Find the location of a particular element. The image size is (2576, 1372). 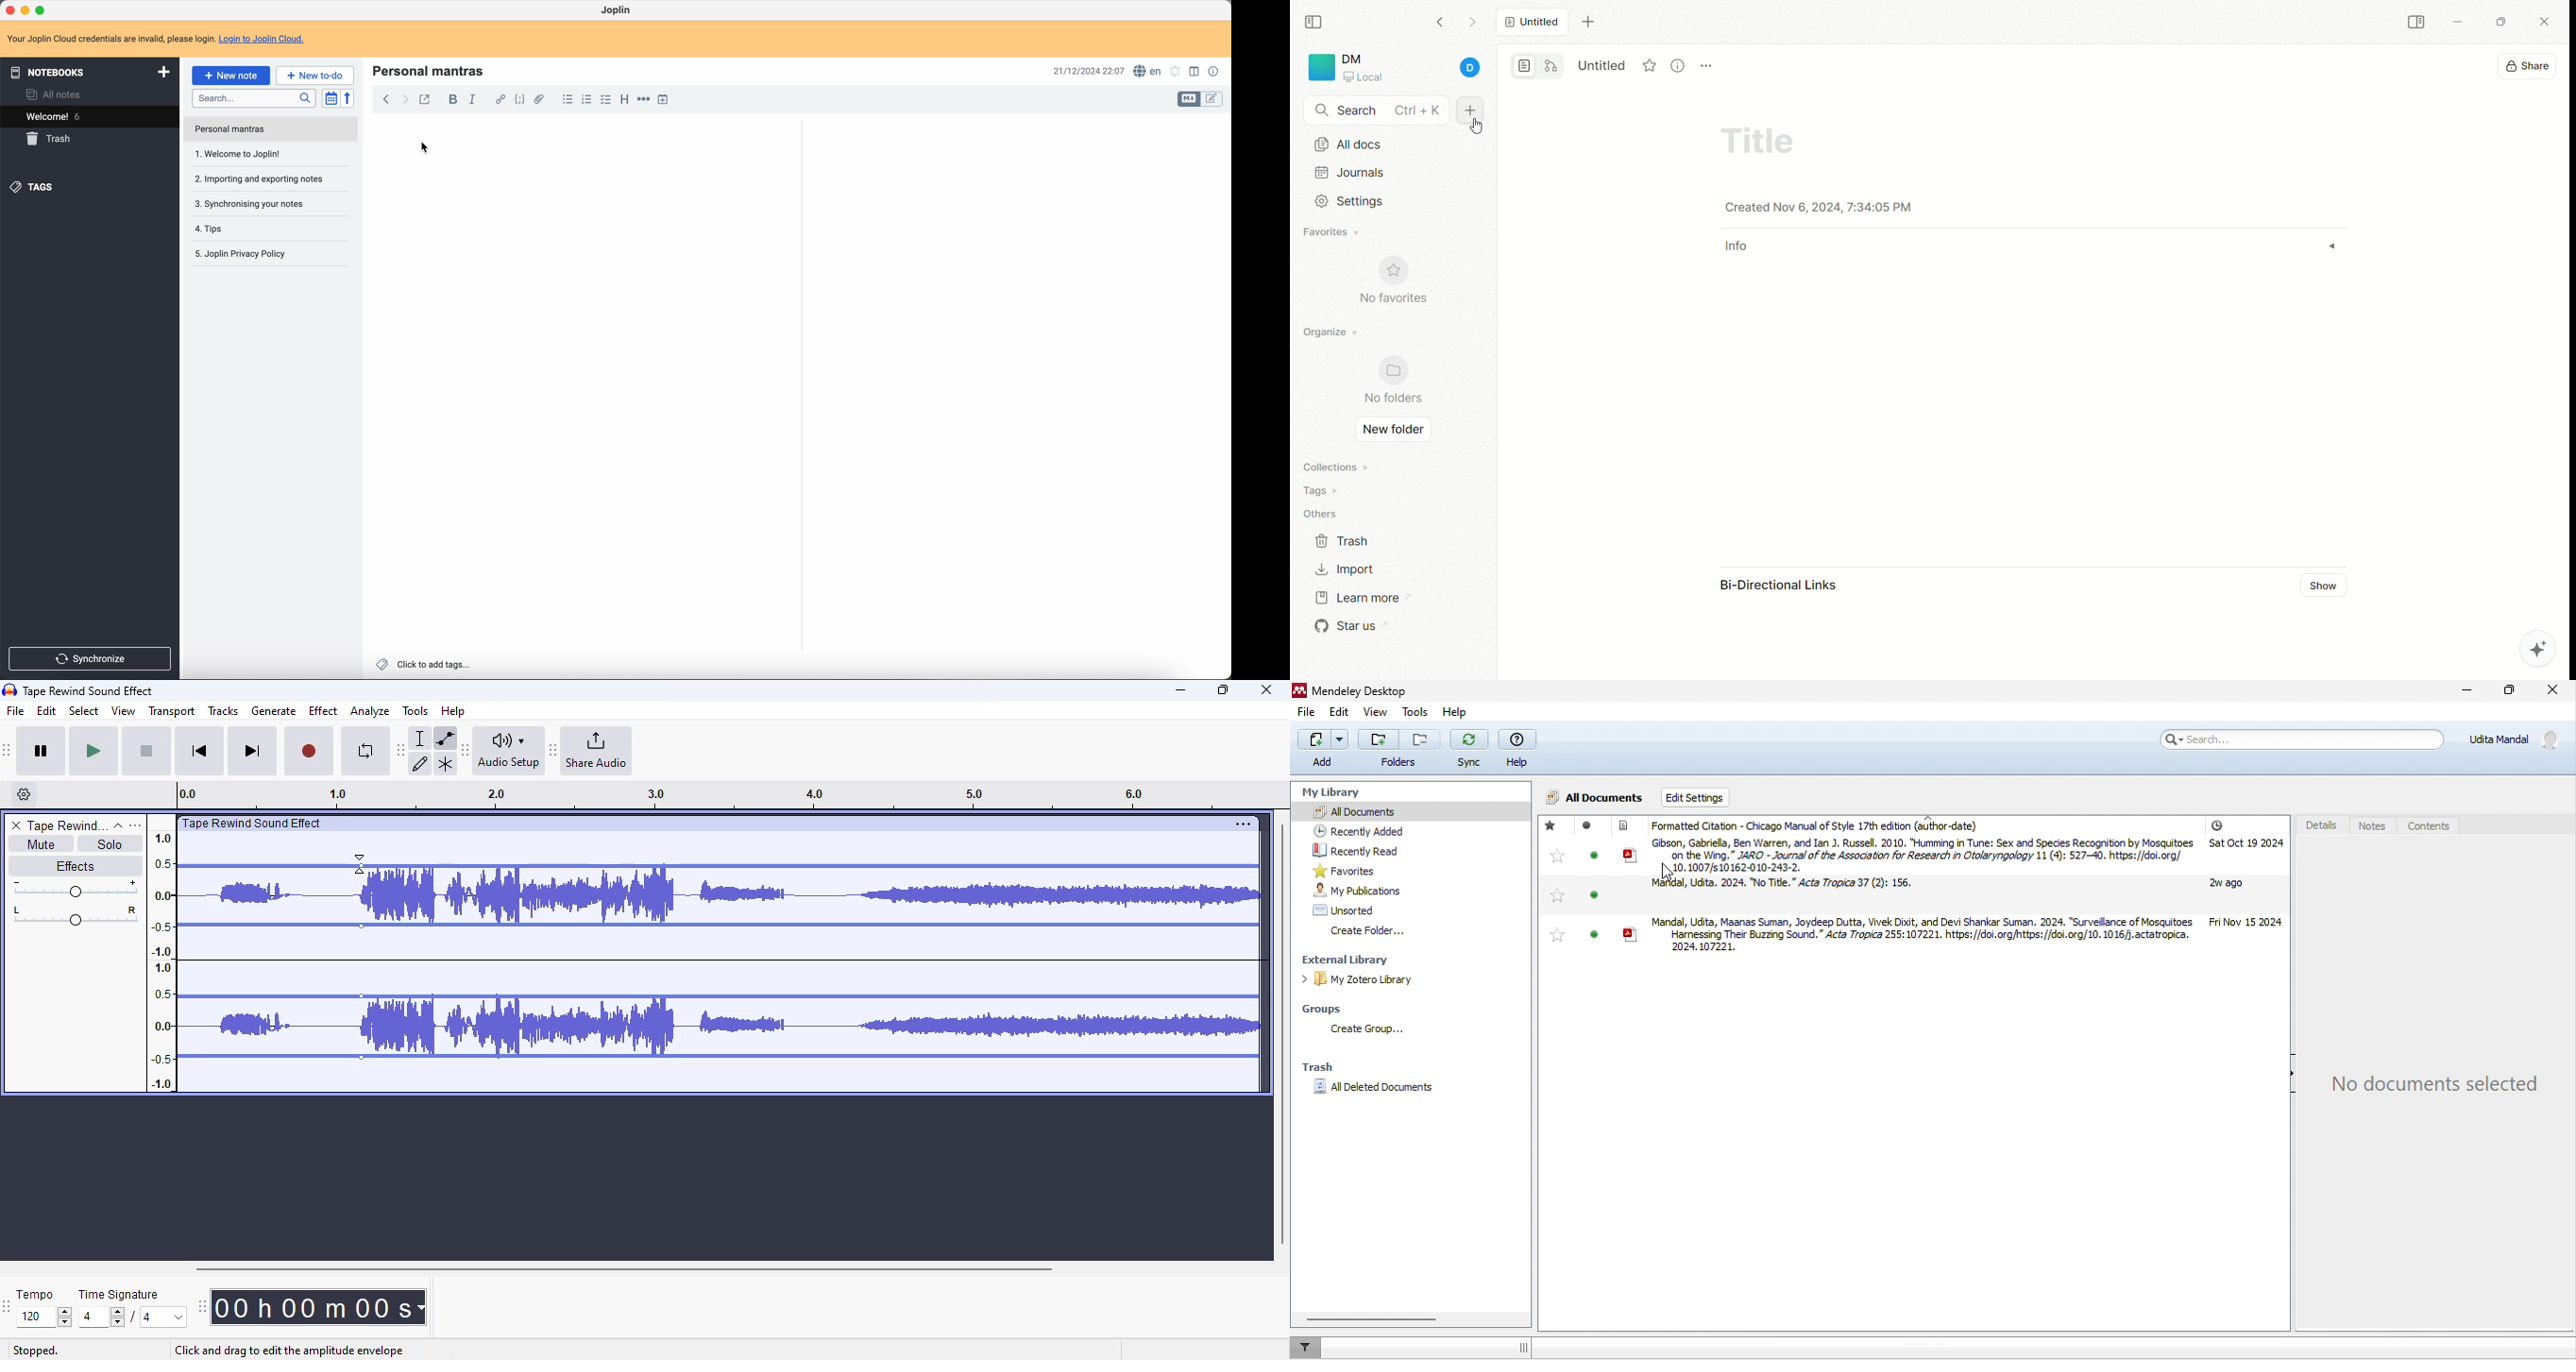

create folder is located at coordinates (1370, 933).